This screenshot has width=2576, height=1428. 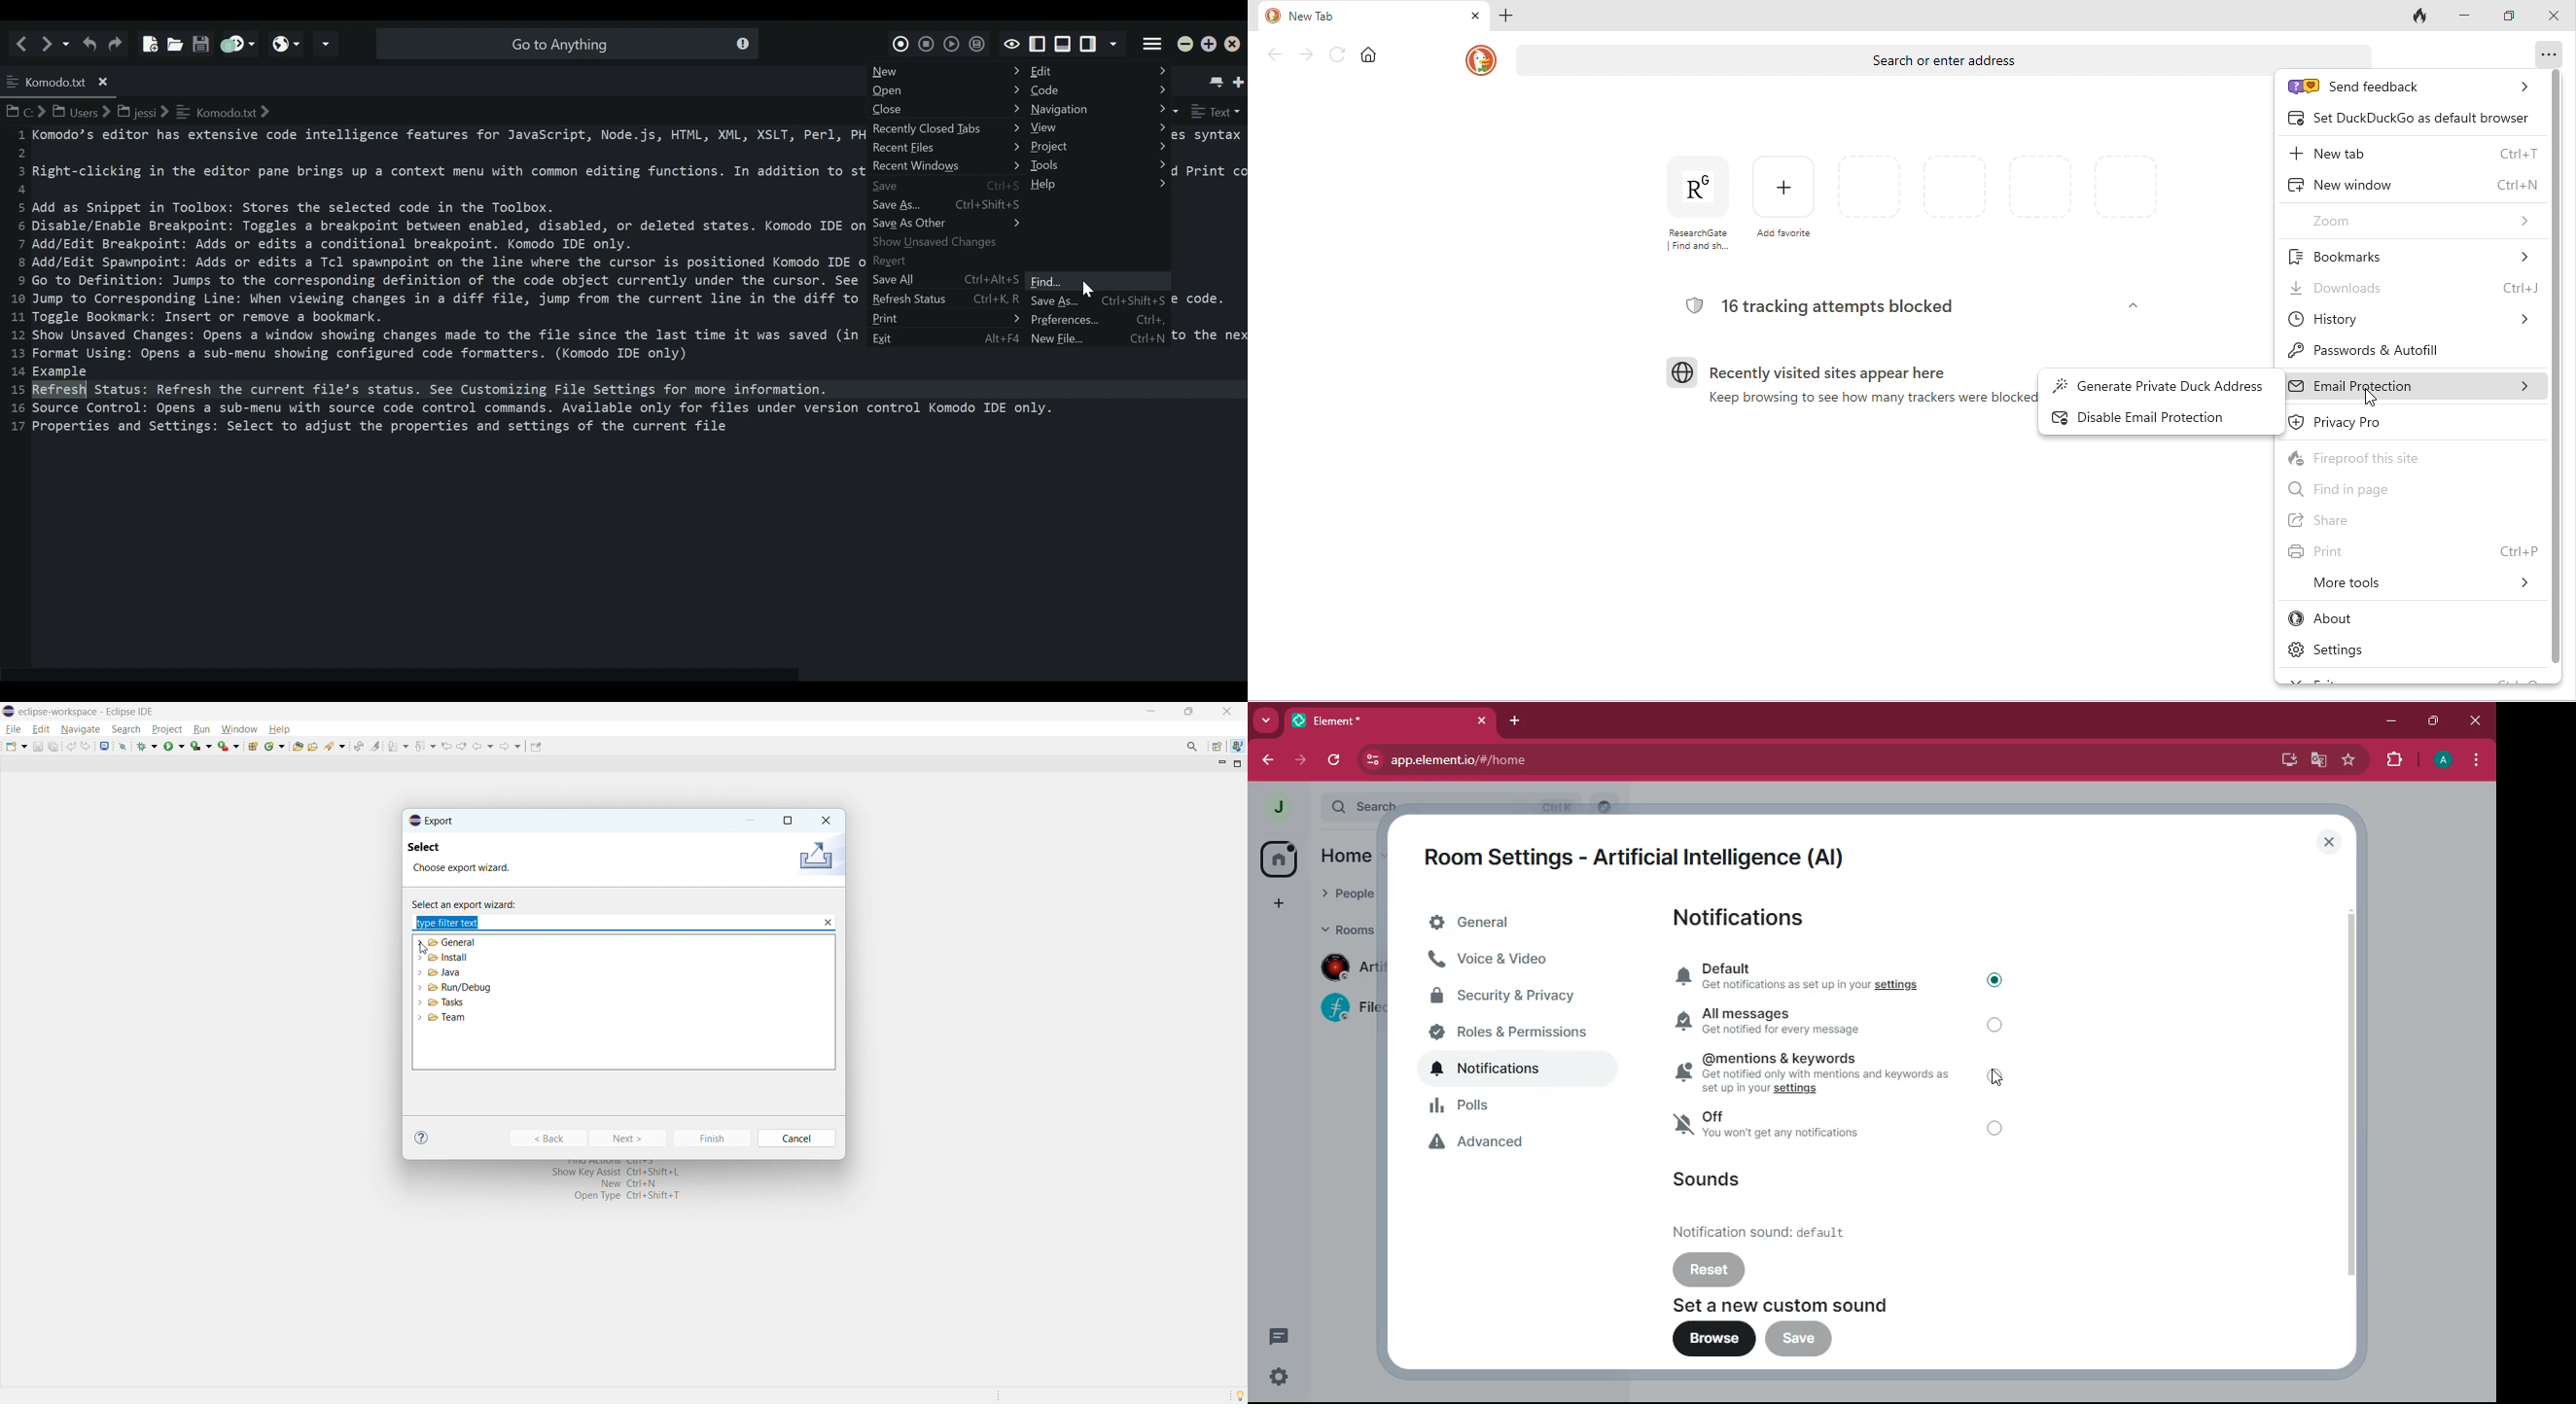 I want to click on minimize, so click(x=2393, y=720).